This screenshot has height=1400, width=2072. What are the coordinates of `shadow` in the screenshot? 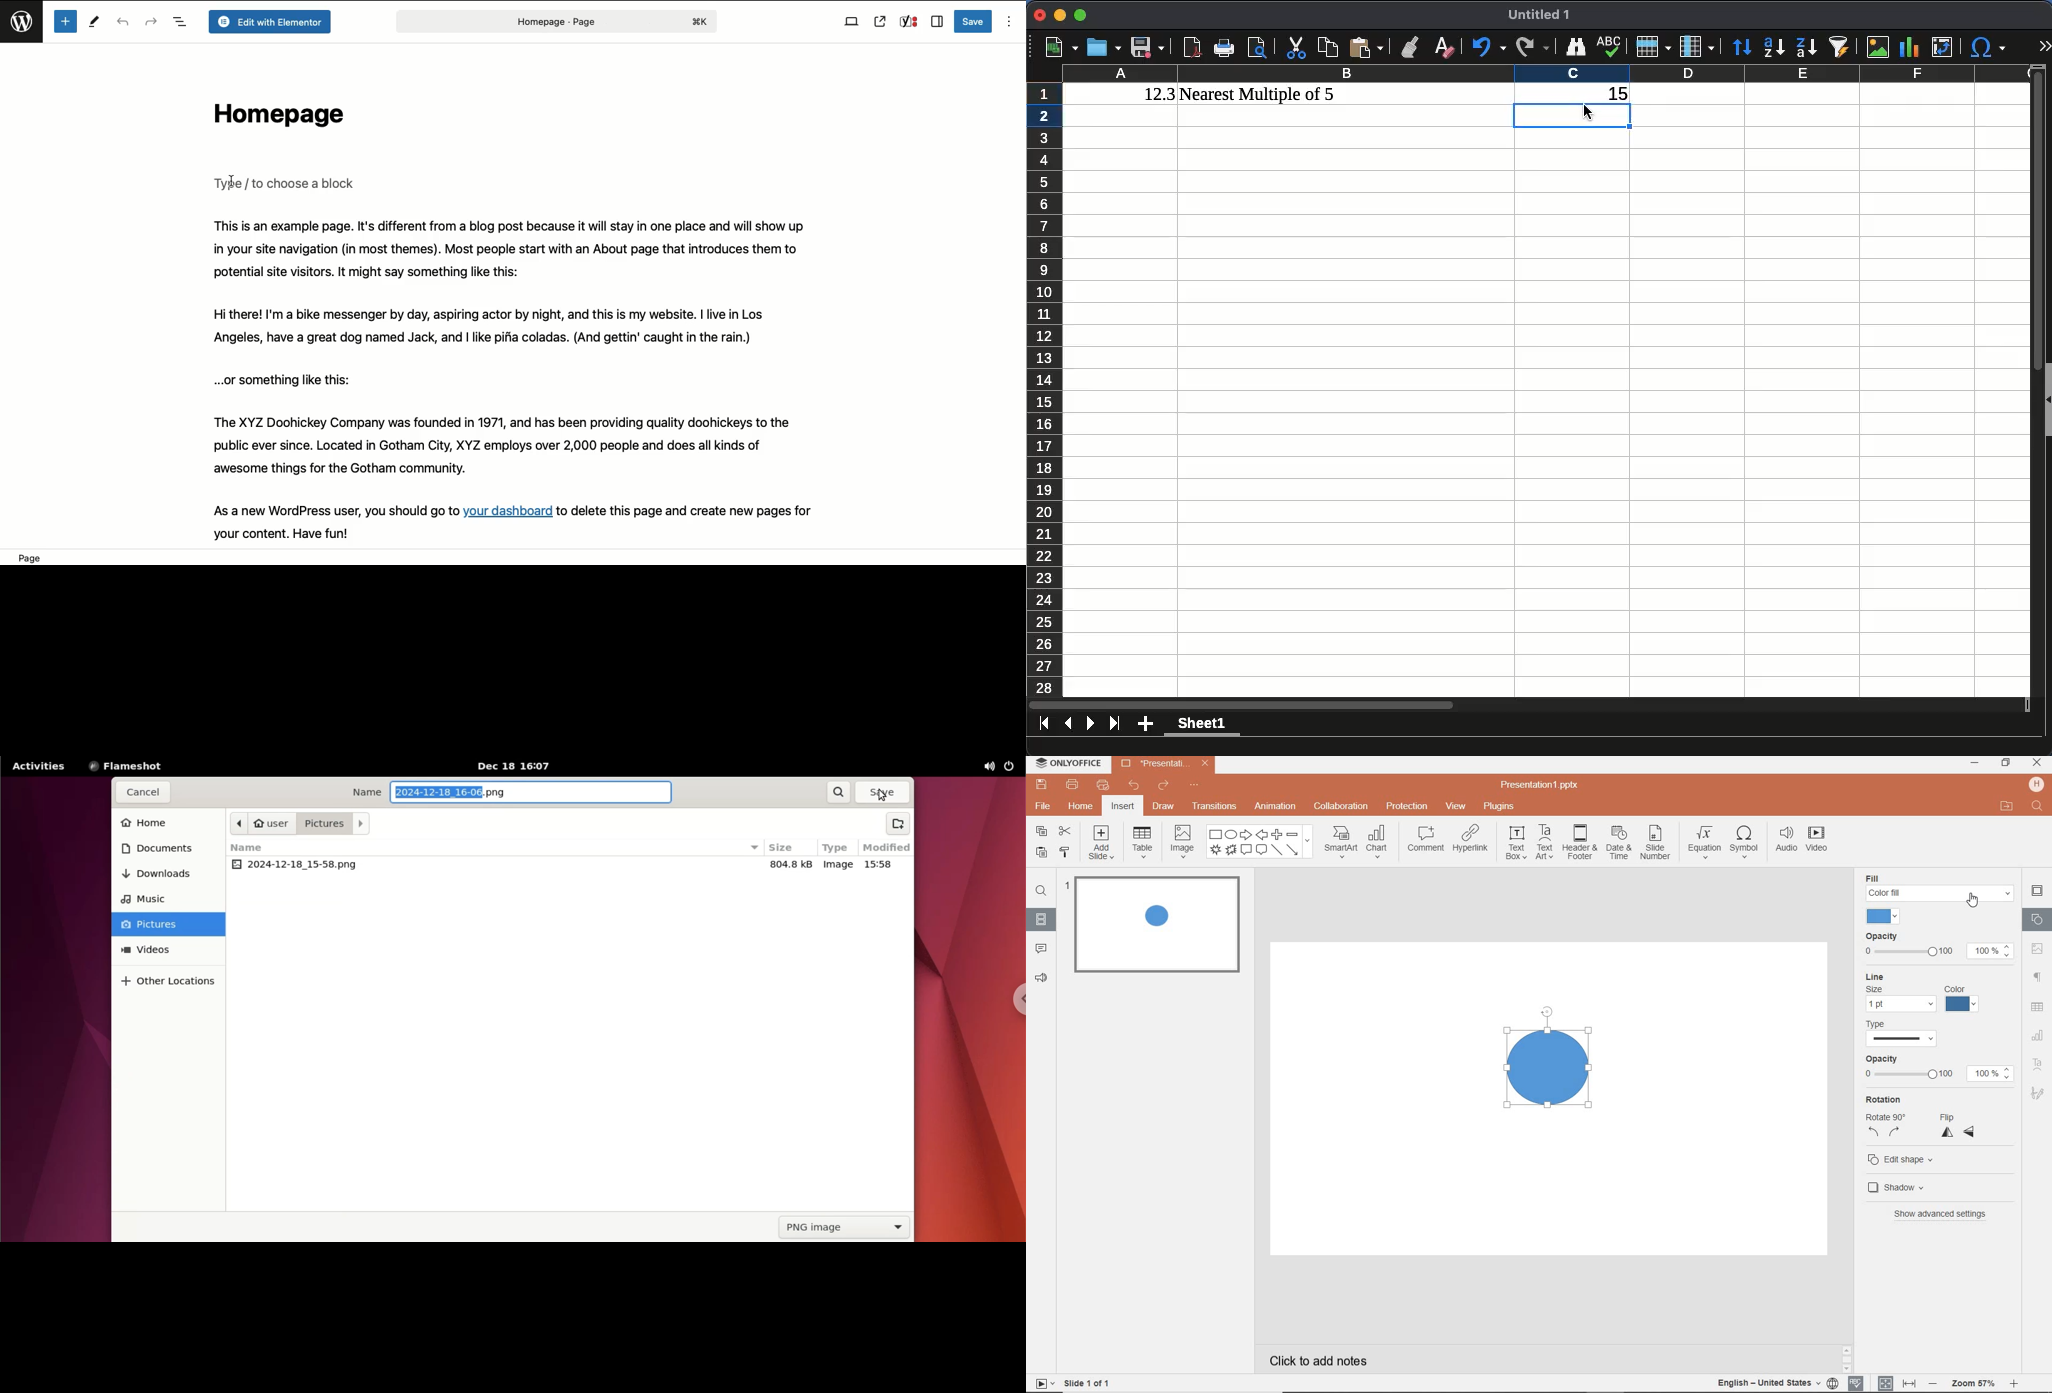 It's located at (1898, 1187).